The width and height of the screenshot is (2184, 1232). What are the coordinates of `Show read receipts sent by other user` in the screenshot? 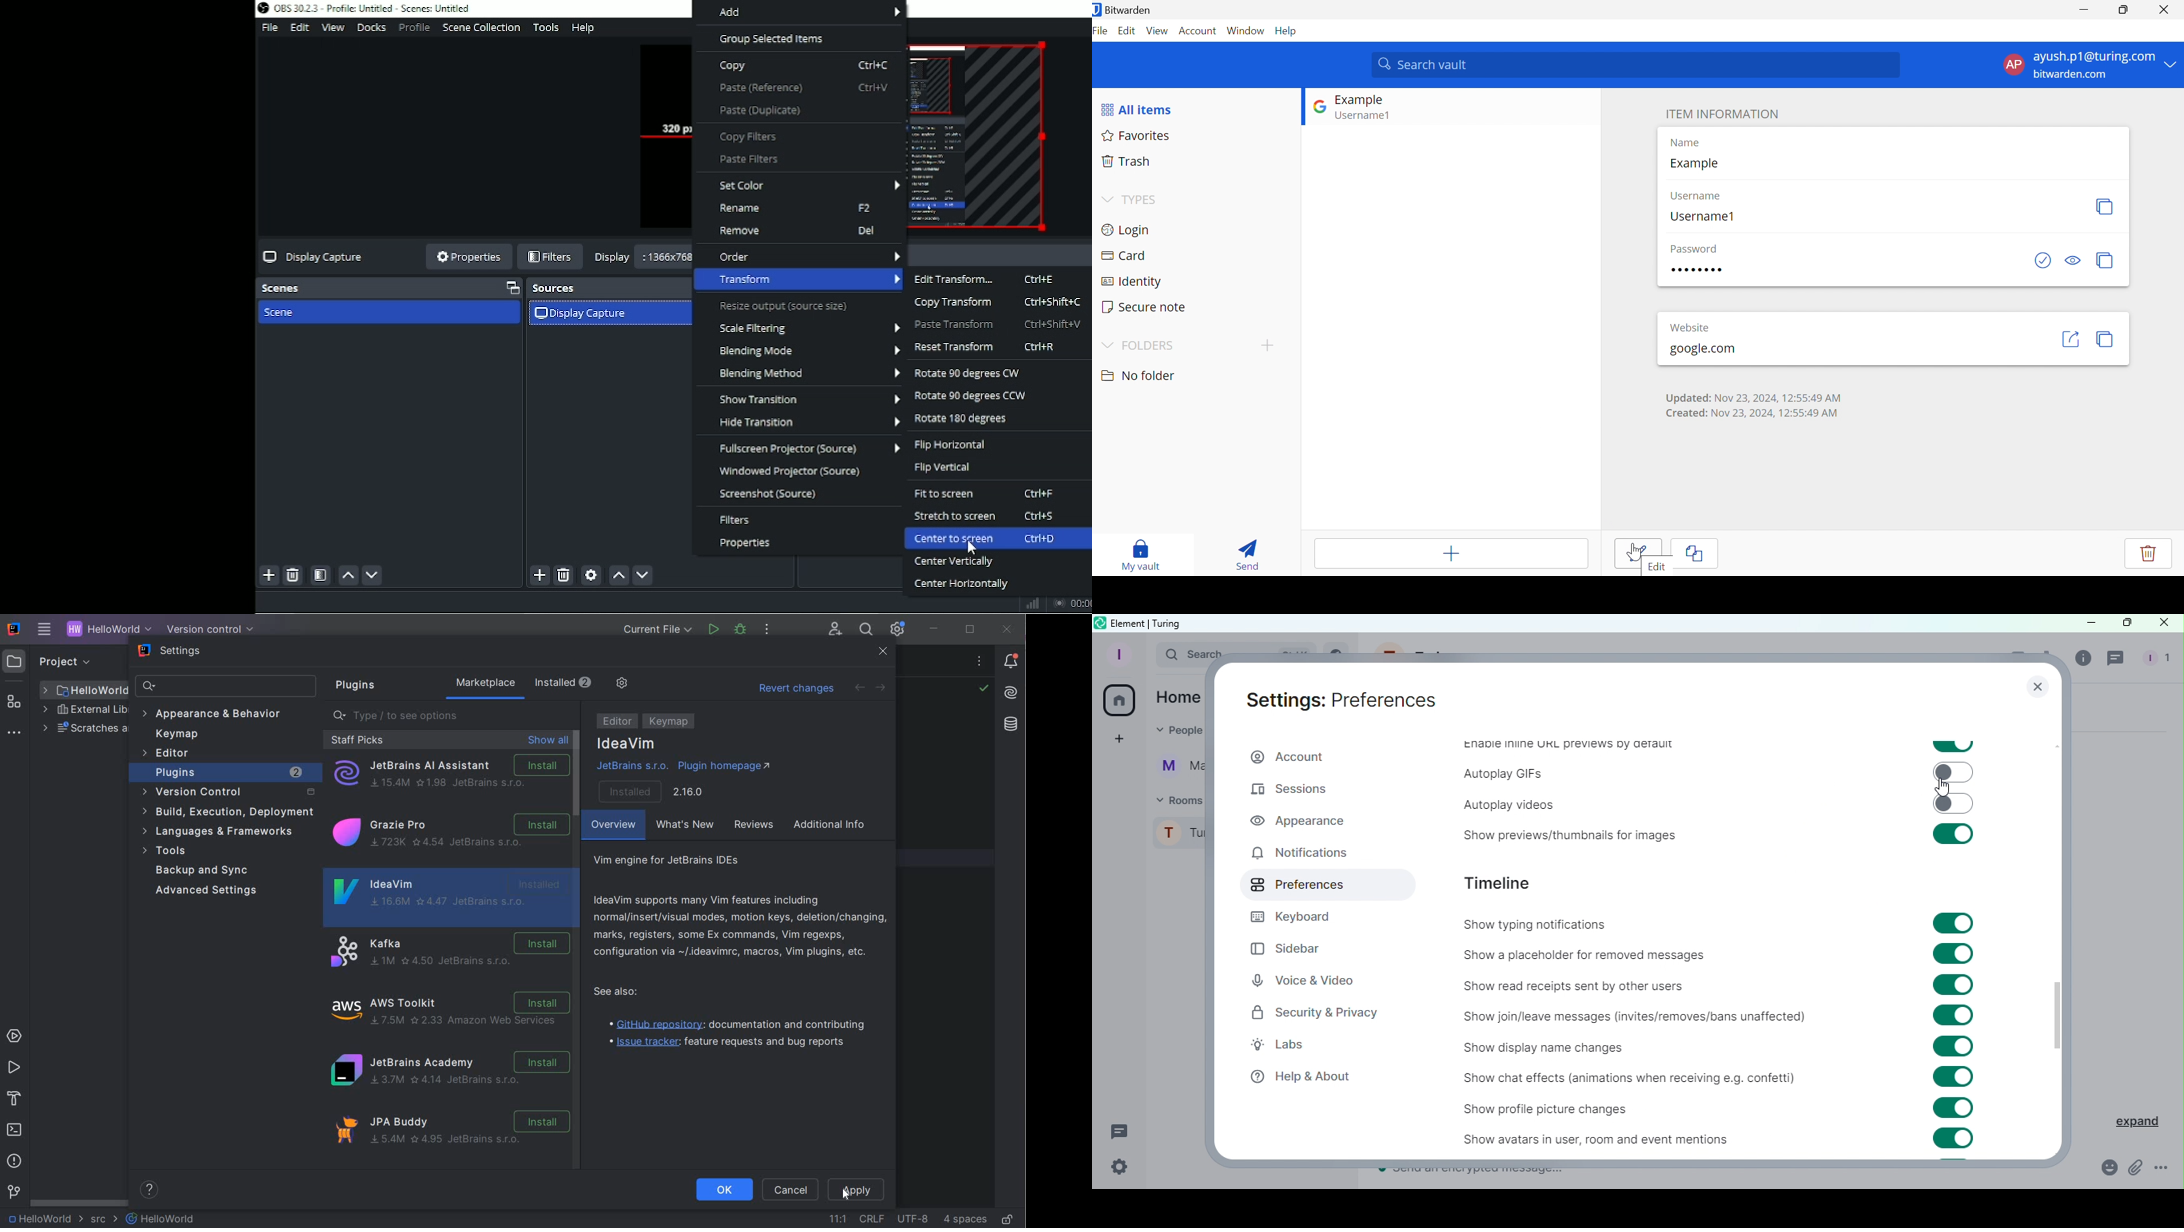 It's located at (1574, 985).